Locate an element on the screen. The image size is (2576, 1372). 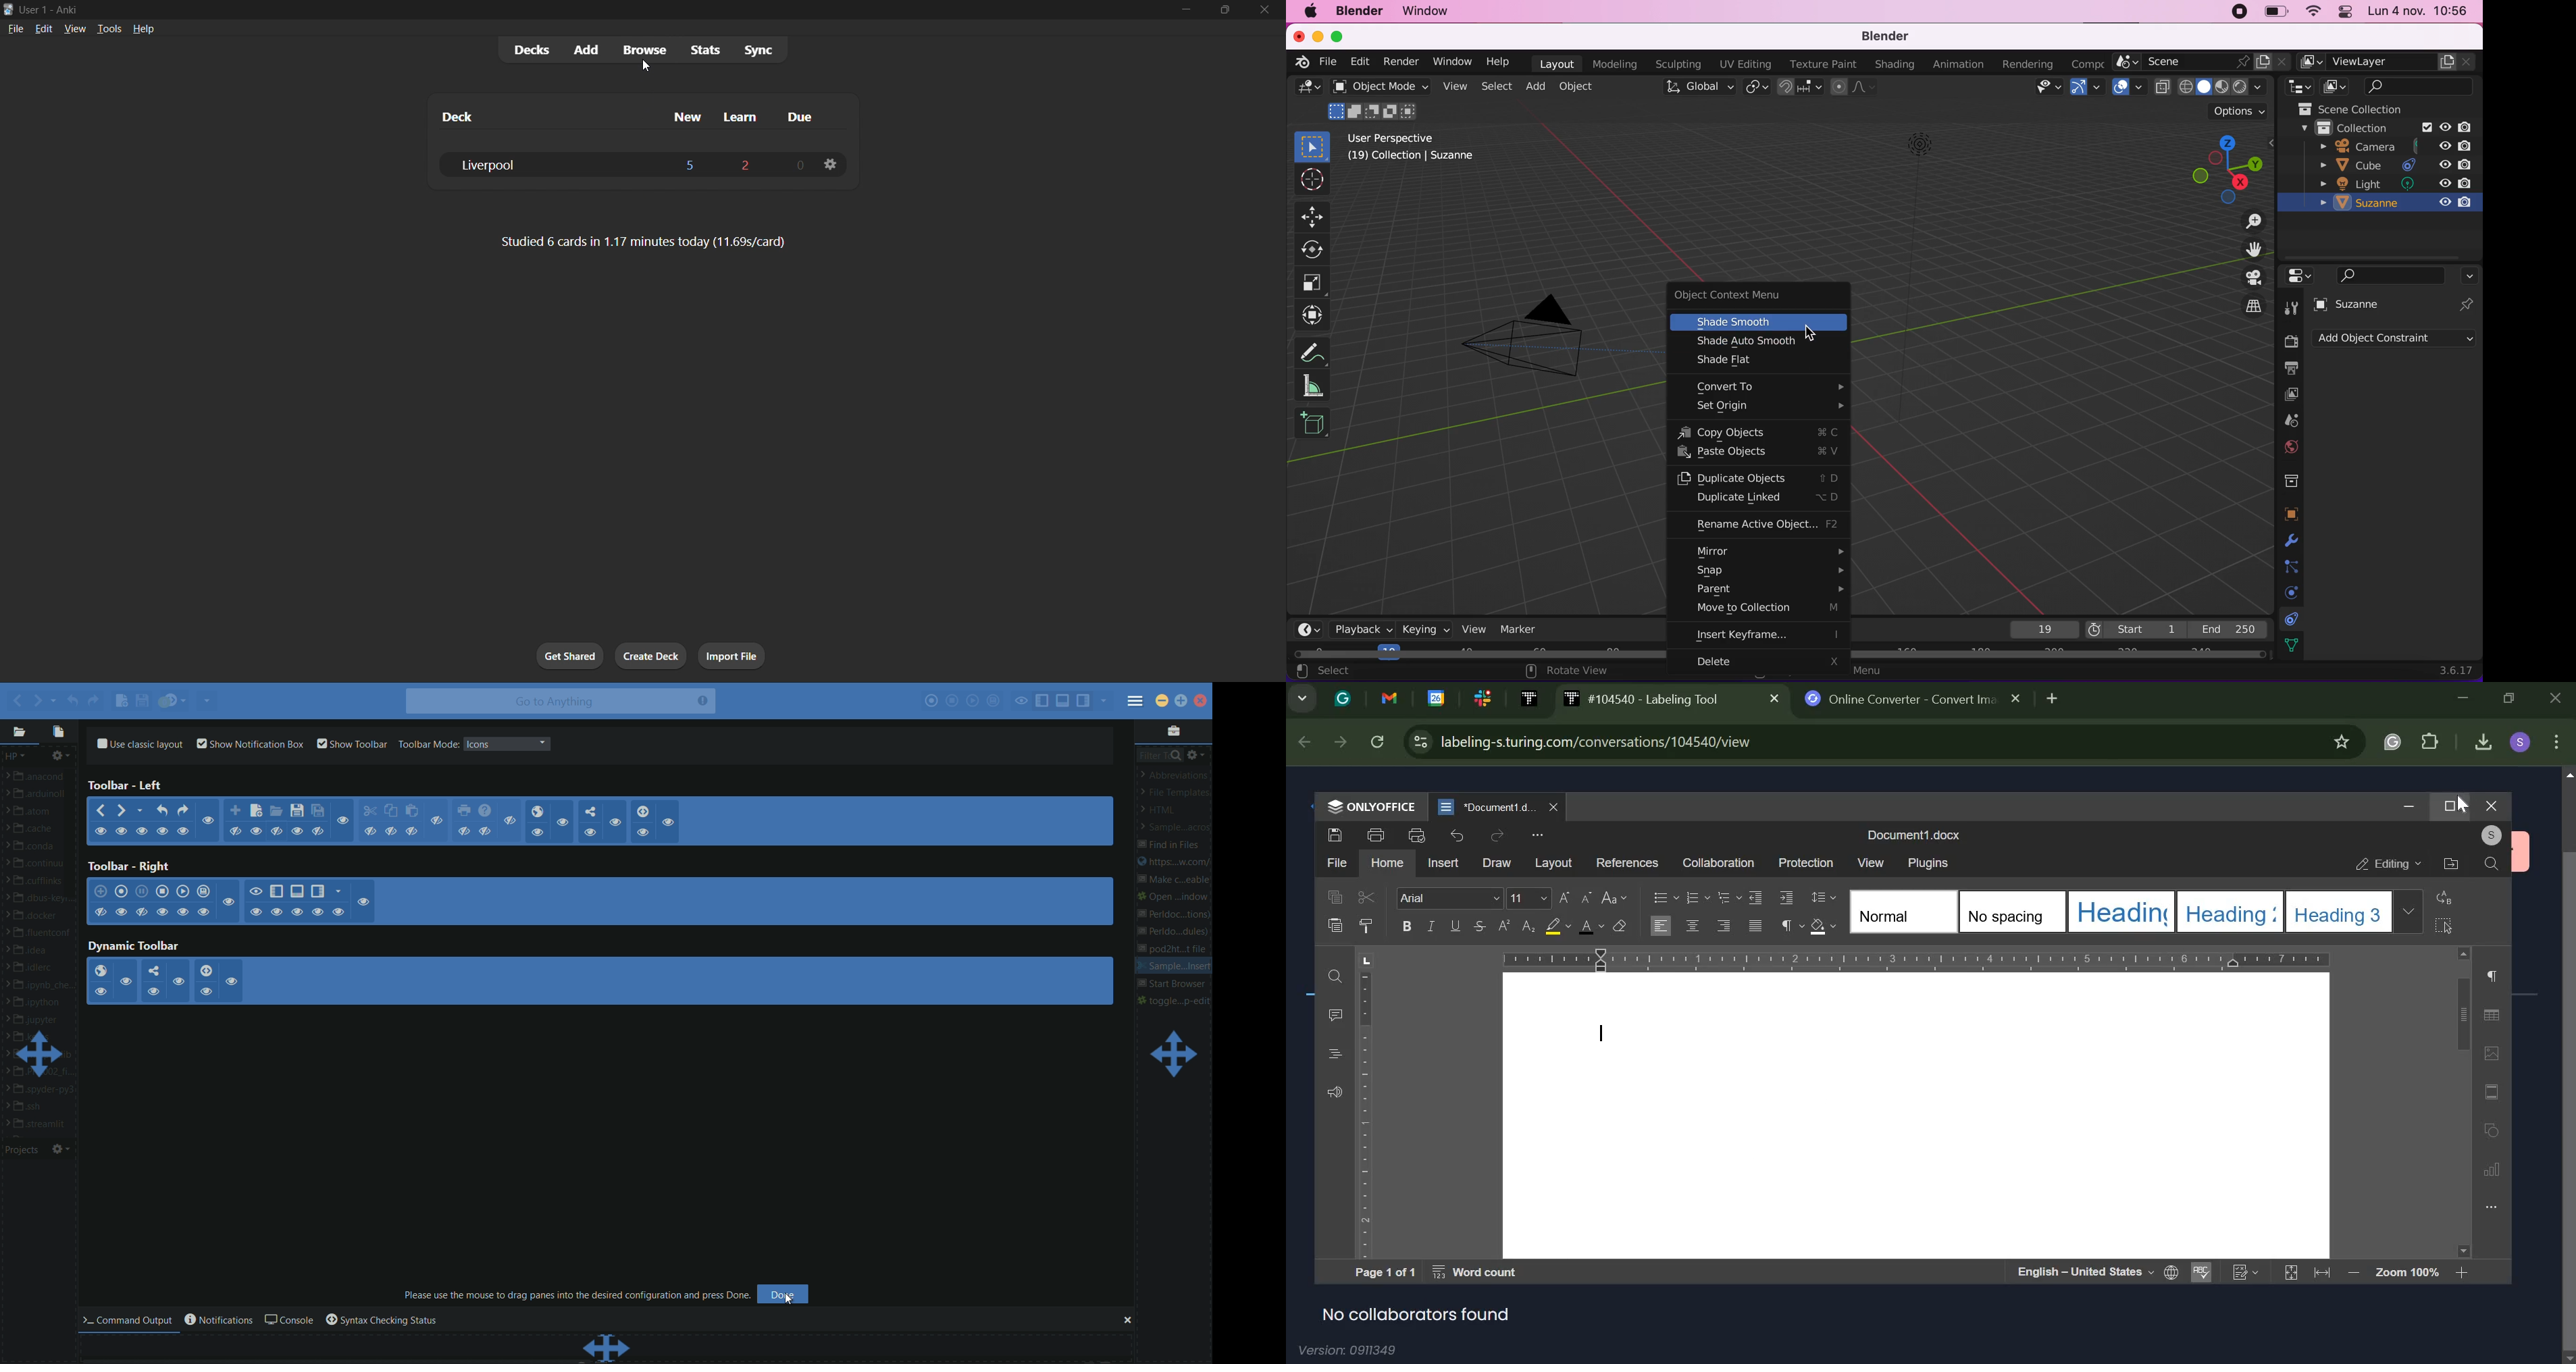
data is located at coordinates (2291, 644).